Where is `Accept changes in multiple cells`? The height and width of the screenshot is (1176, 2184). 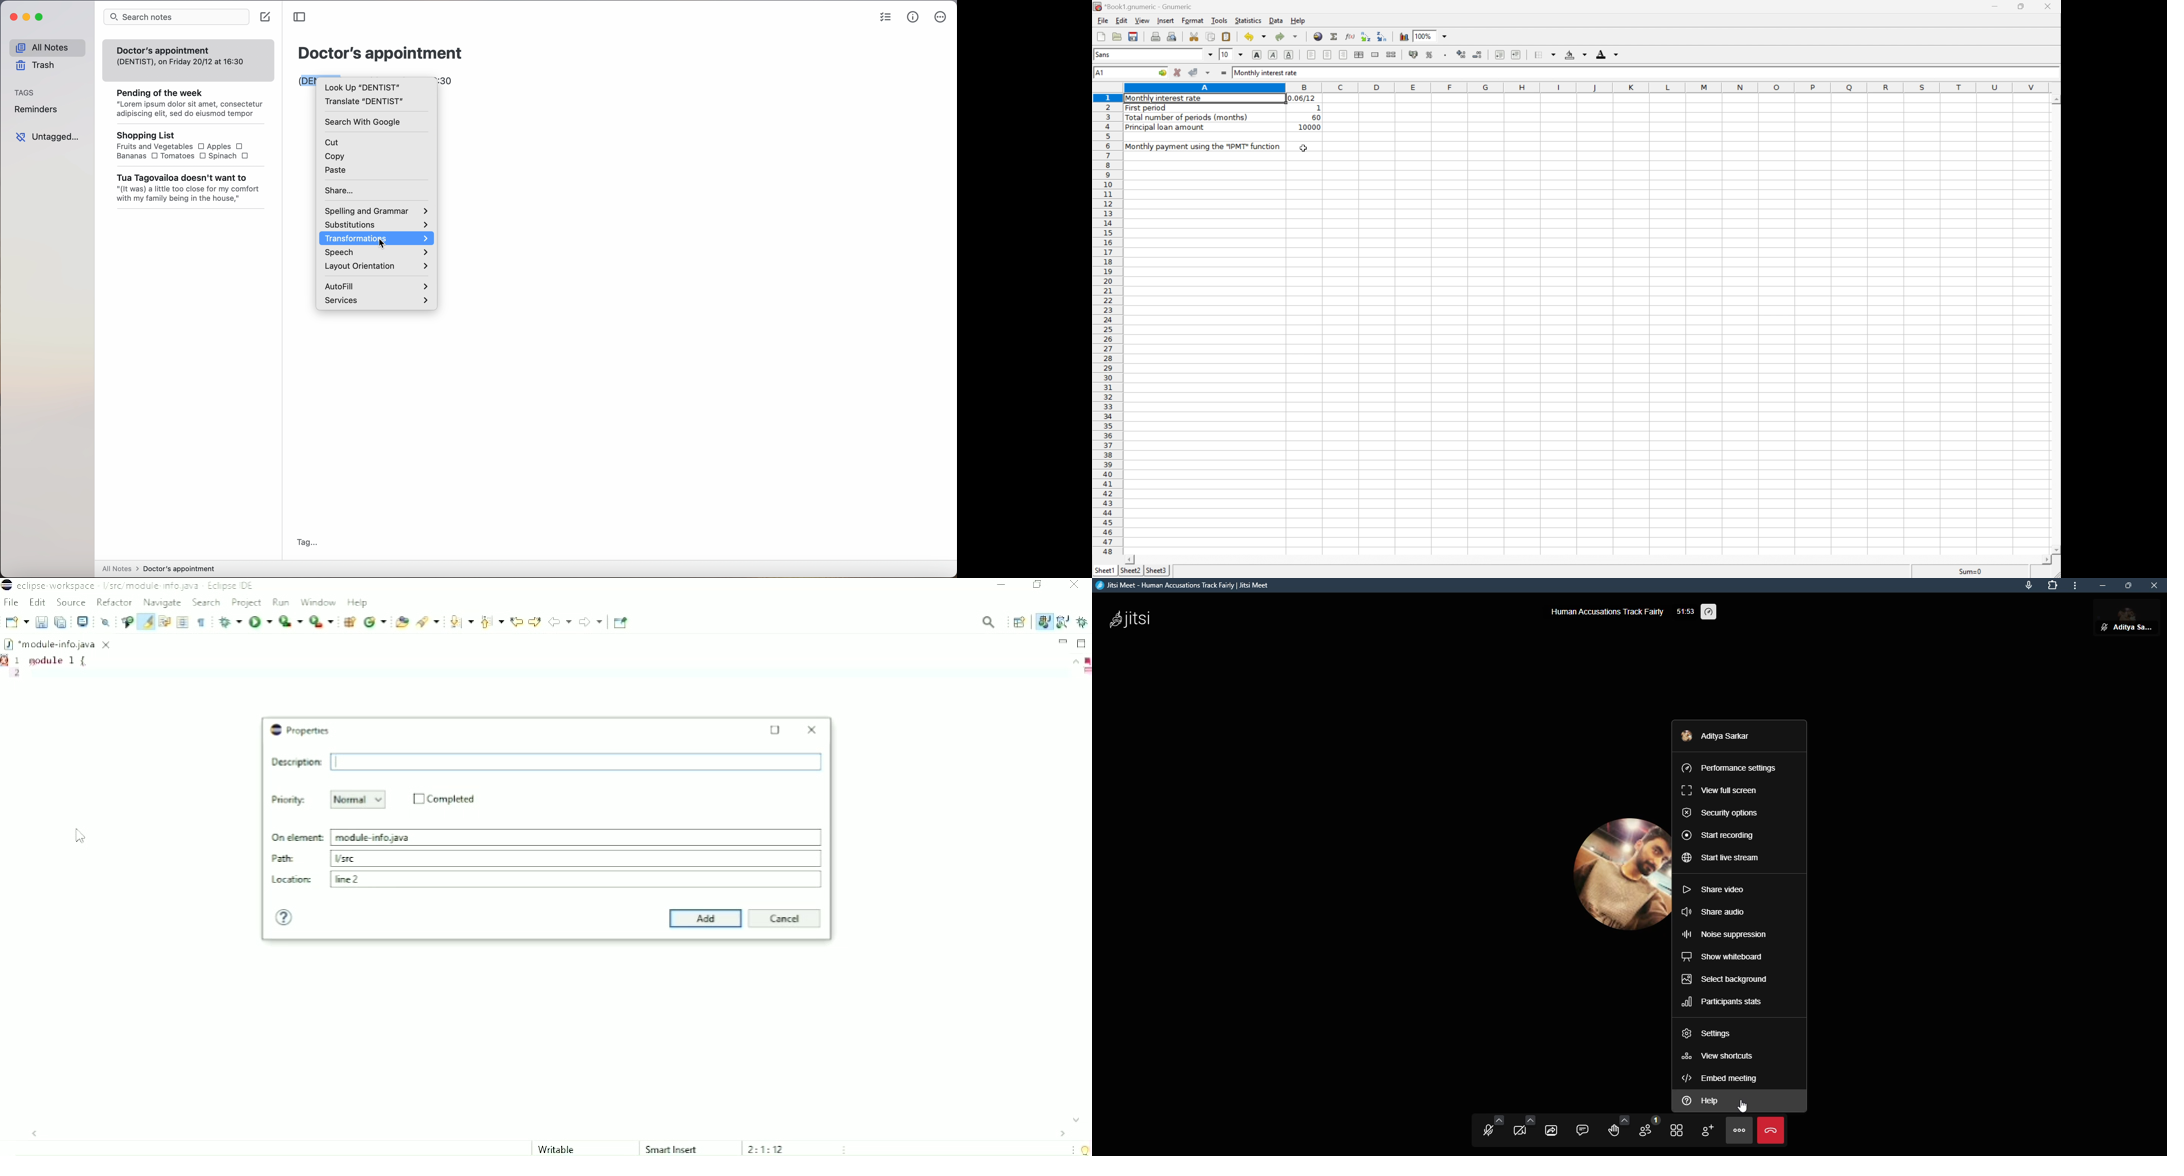
Accept changes in multiple cells is located at coordinates (1208, 73).